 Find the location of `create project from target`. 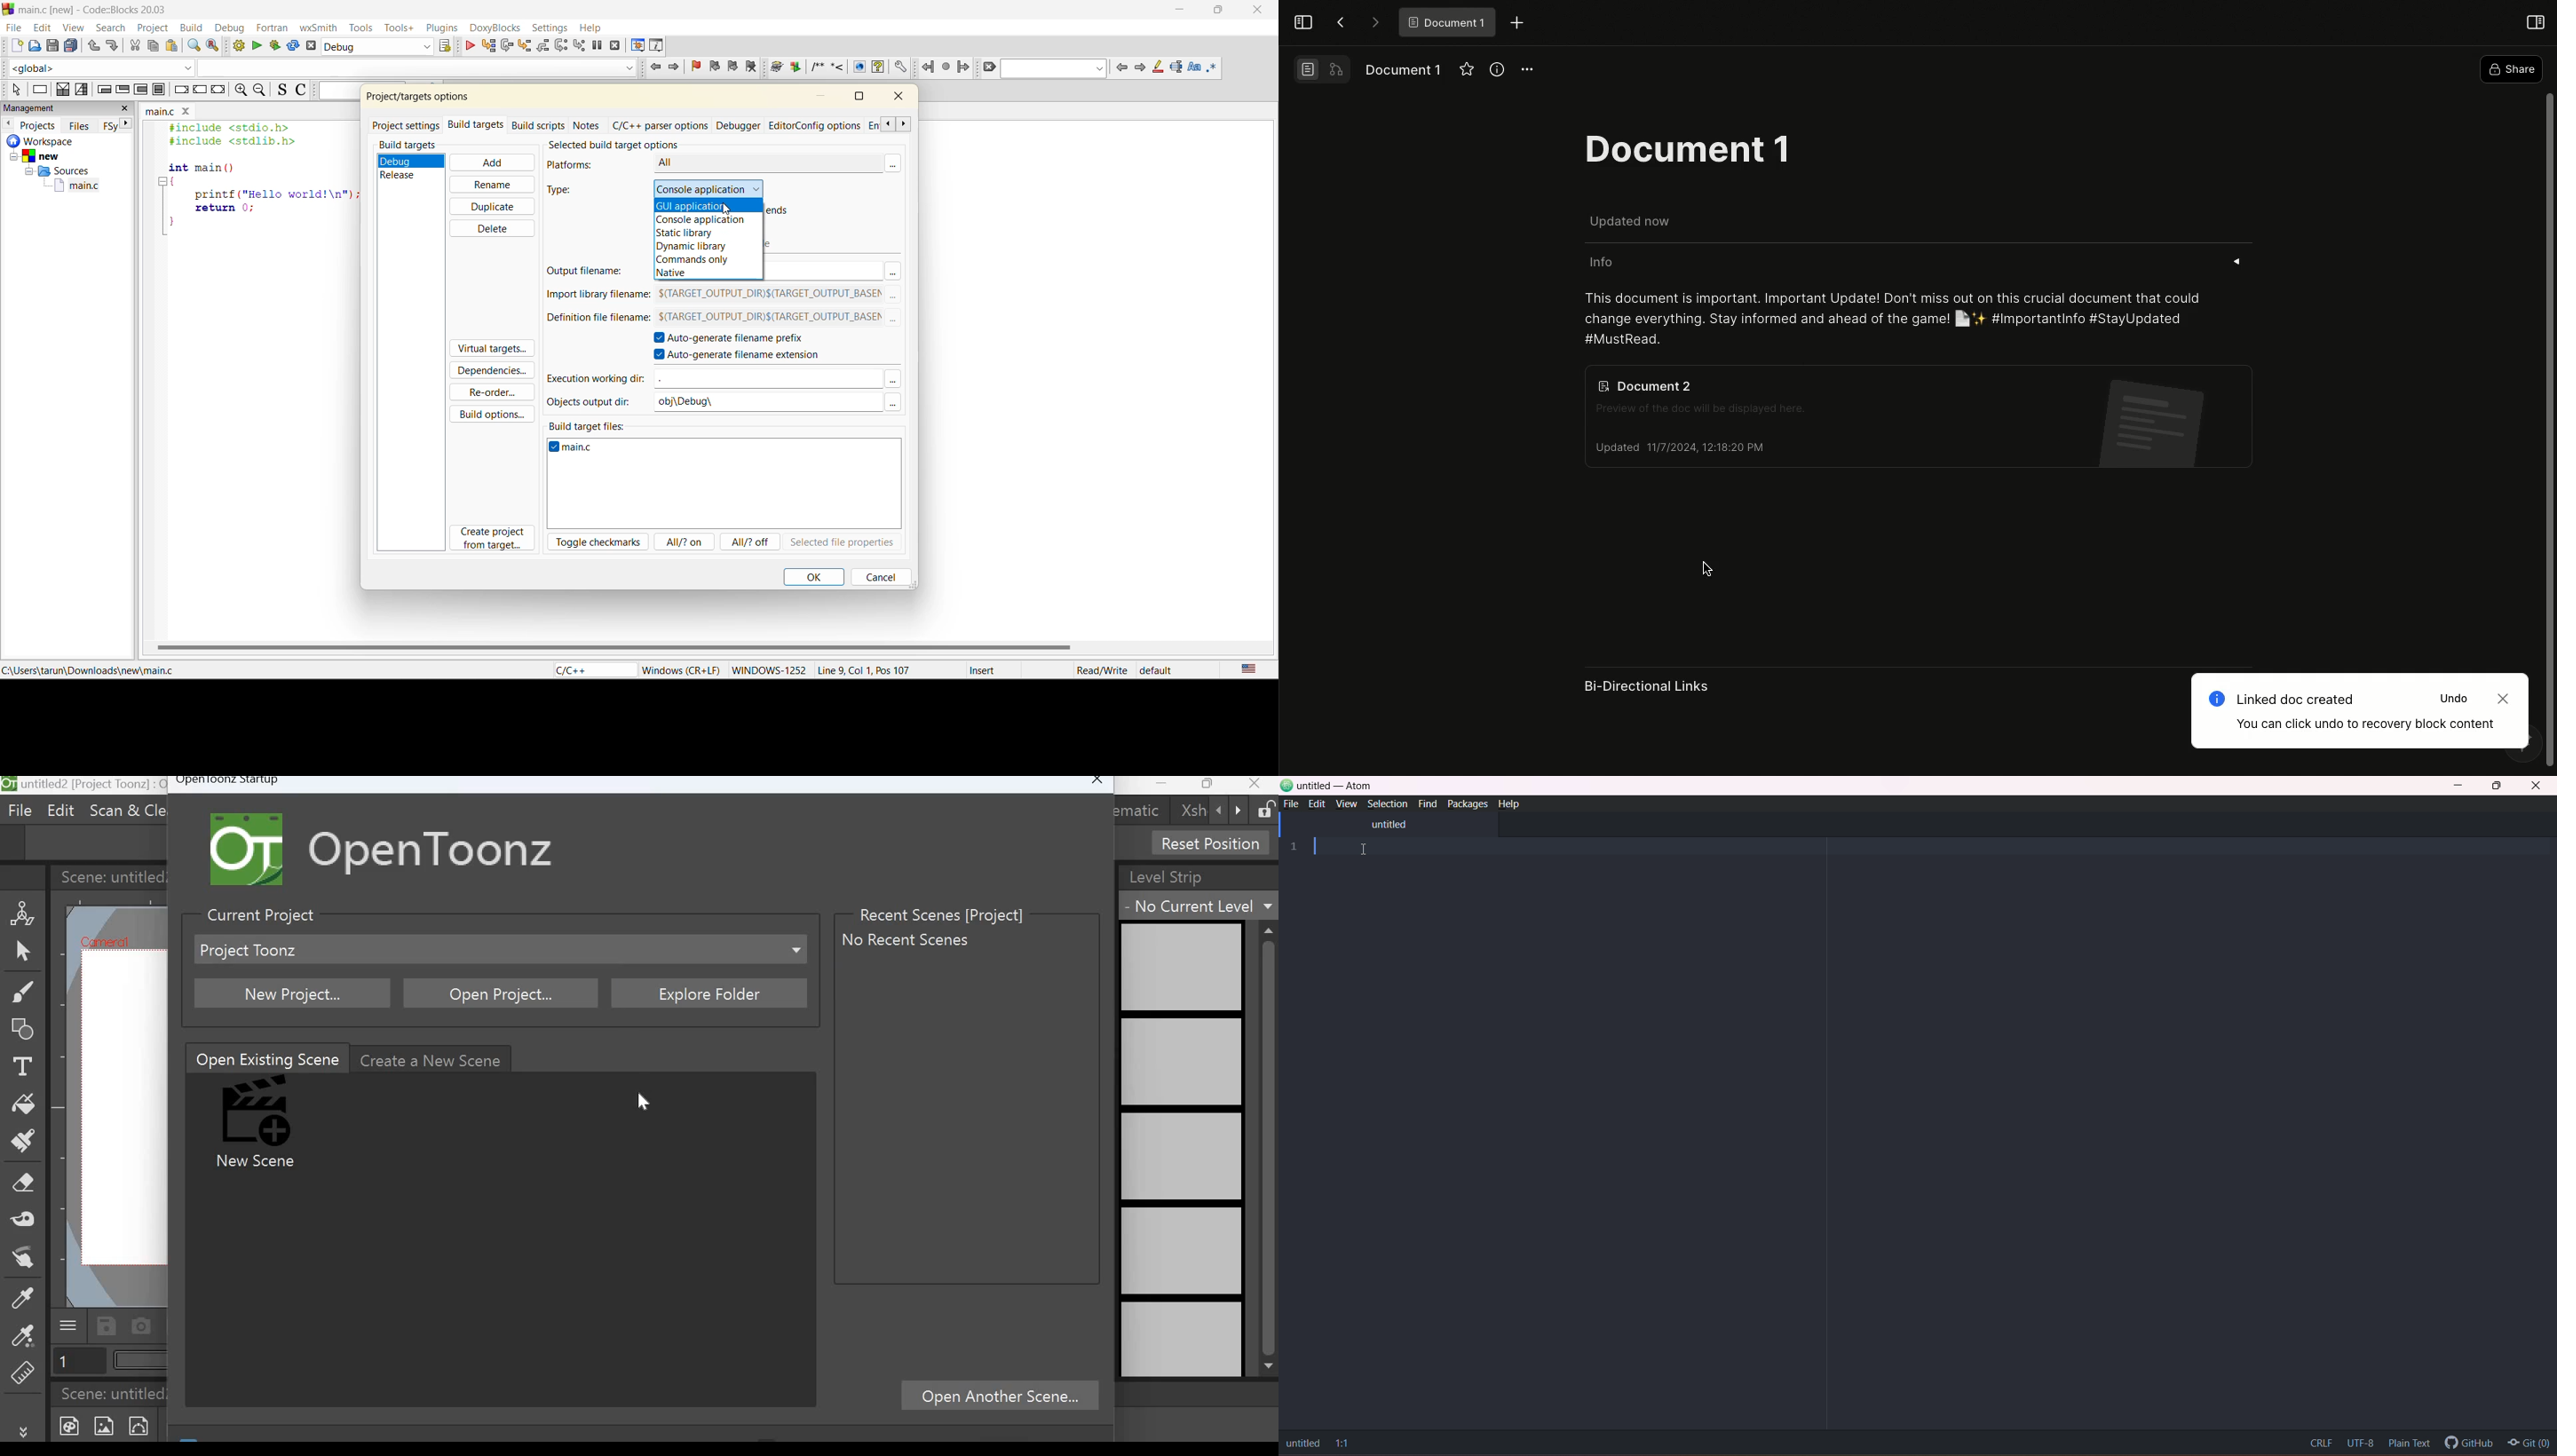

create project from target is located at coordinates (496, 539).